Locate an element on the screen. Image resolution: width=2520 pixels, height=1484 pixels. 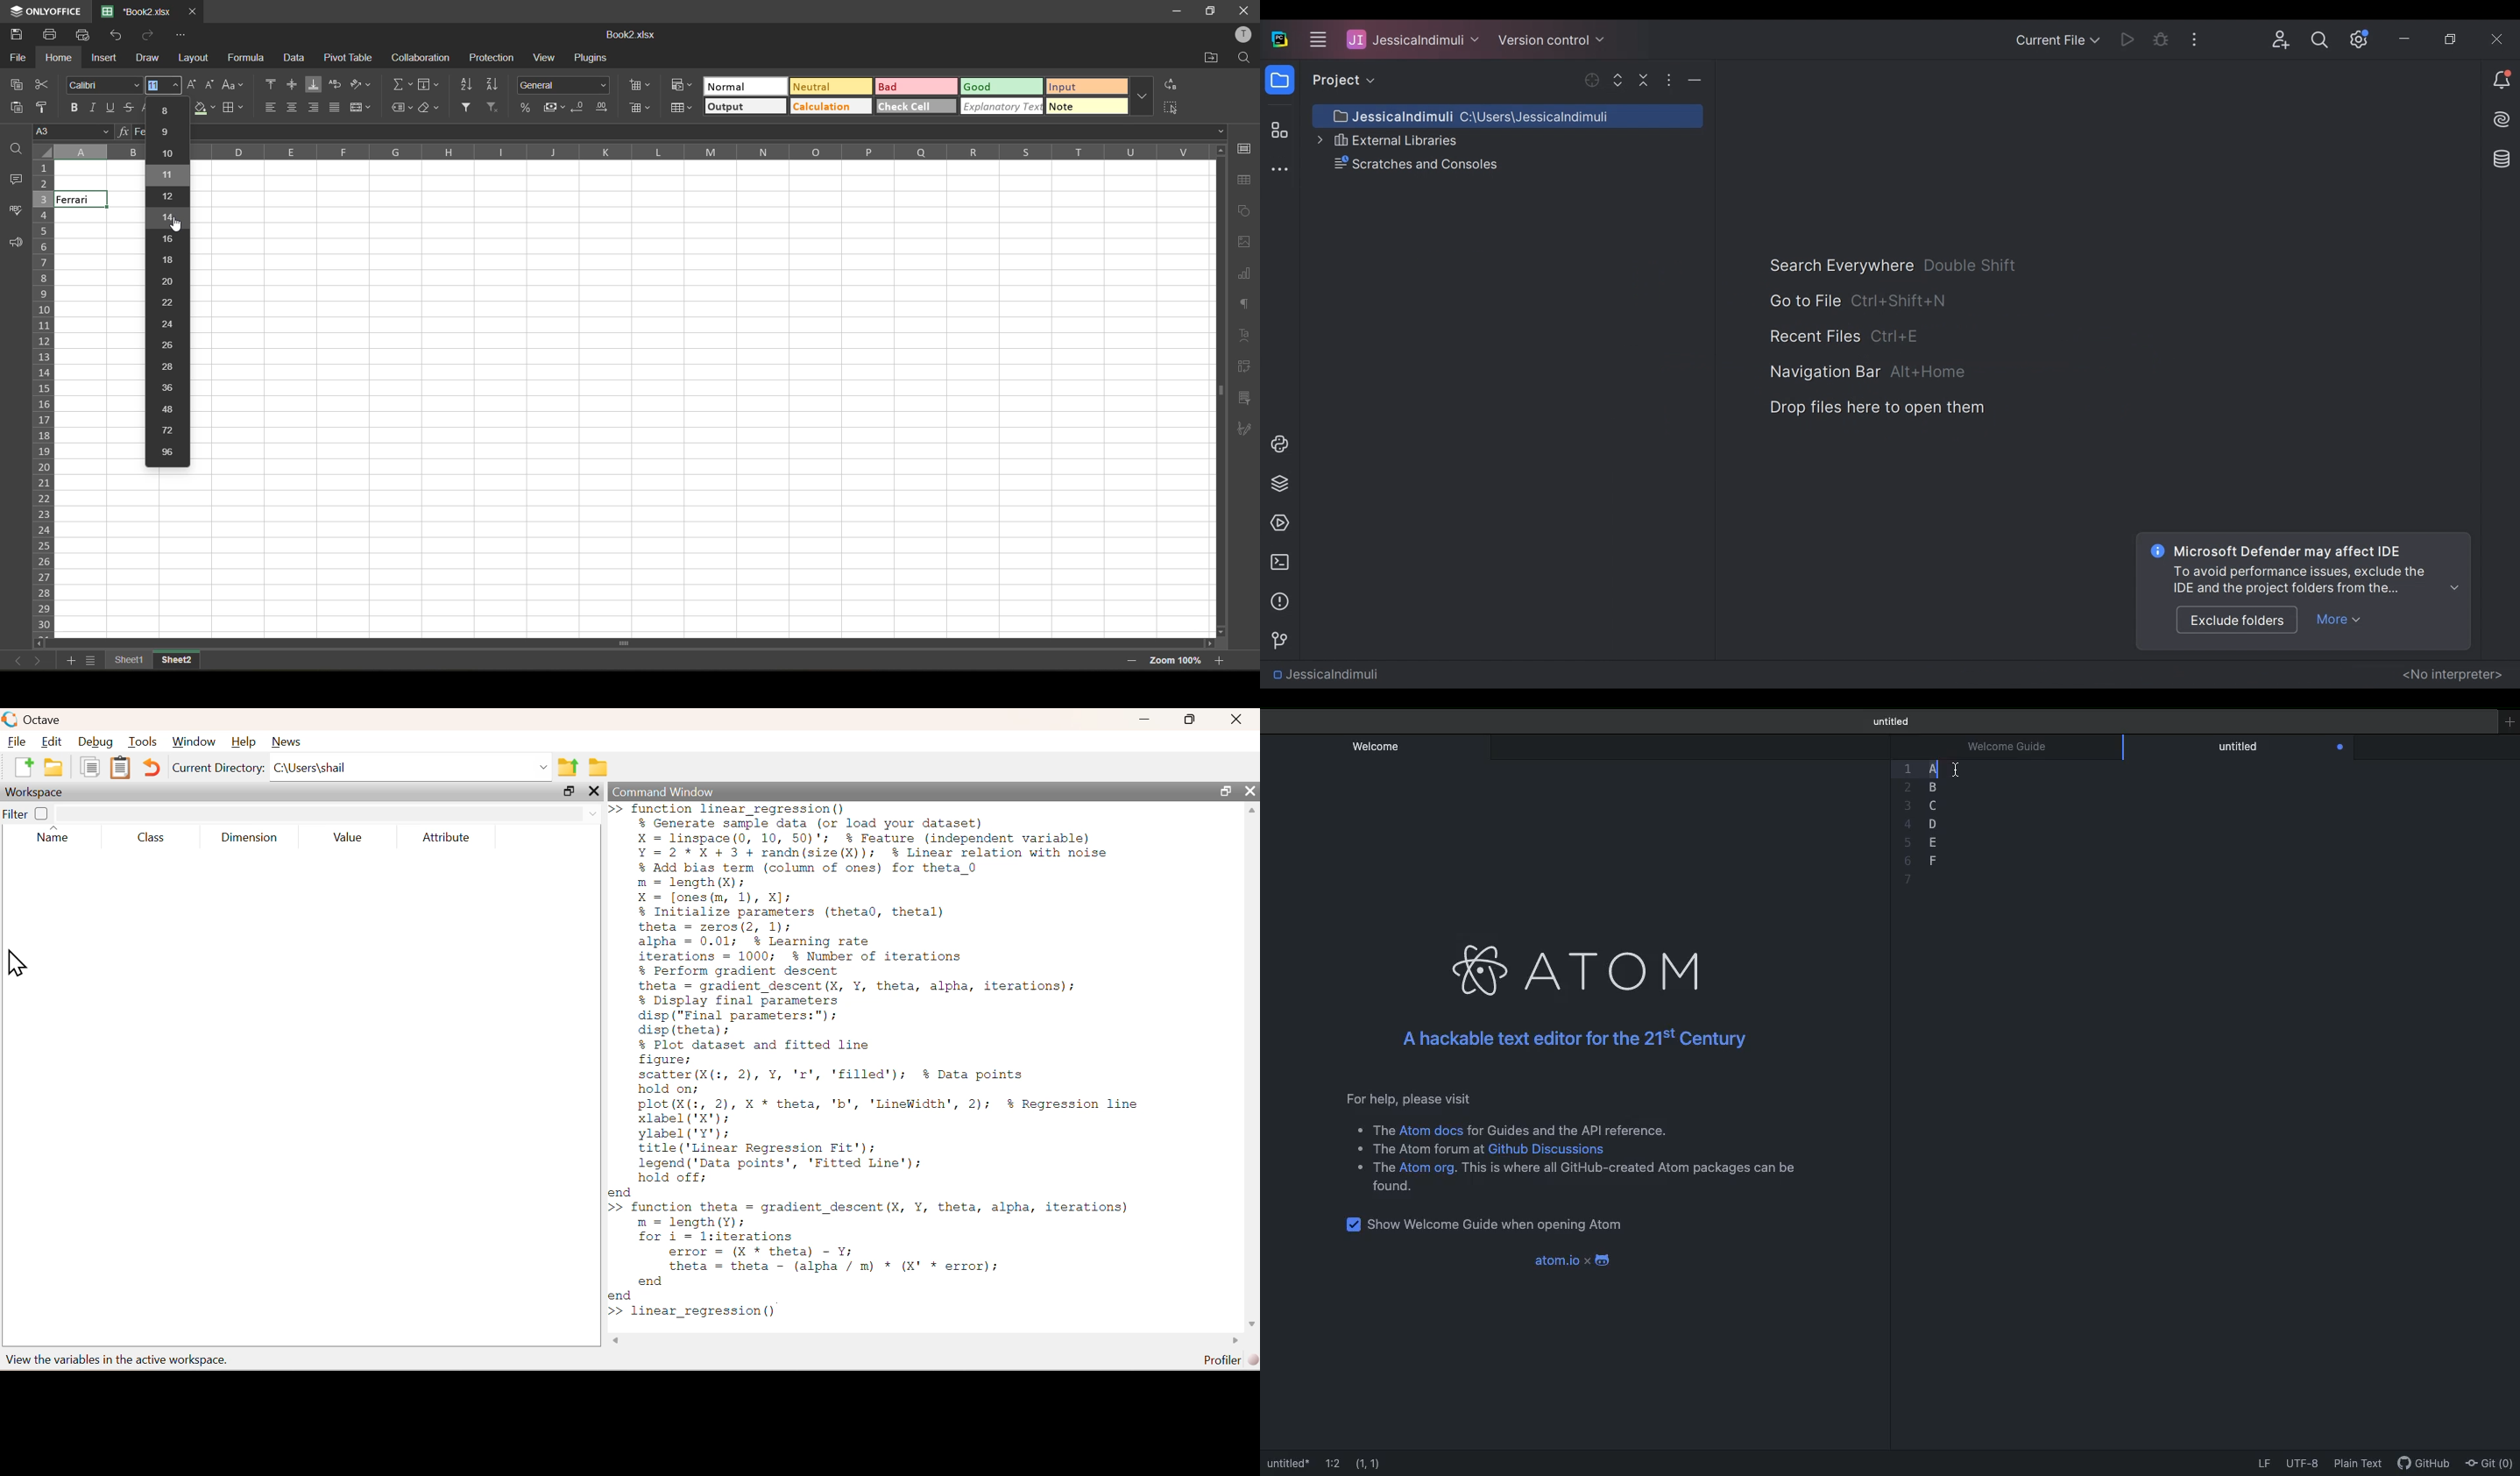
Search is located at coordinates (2322, 42).